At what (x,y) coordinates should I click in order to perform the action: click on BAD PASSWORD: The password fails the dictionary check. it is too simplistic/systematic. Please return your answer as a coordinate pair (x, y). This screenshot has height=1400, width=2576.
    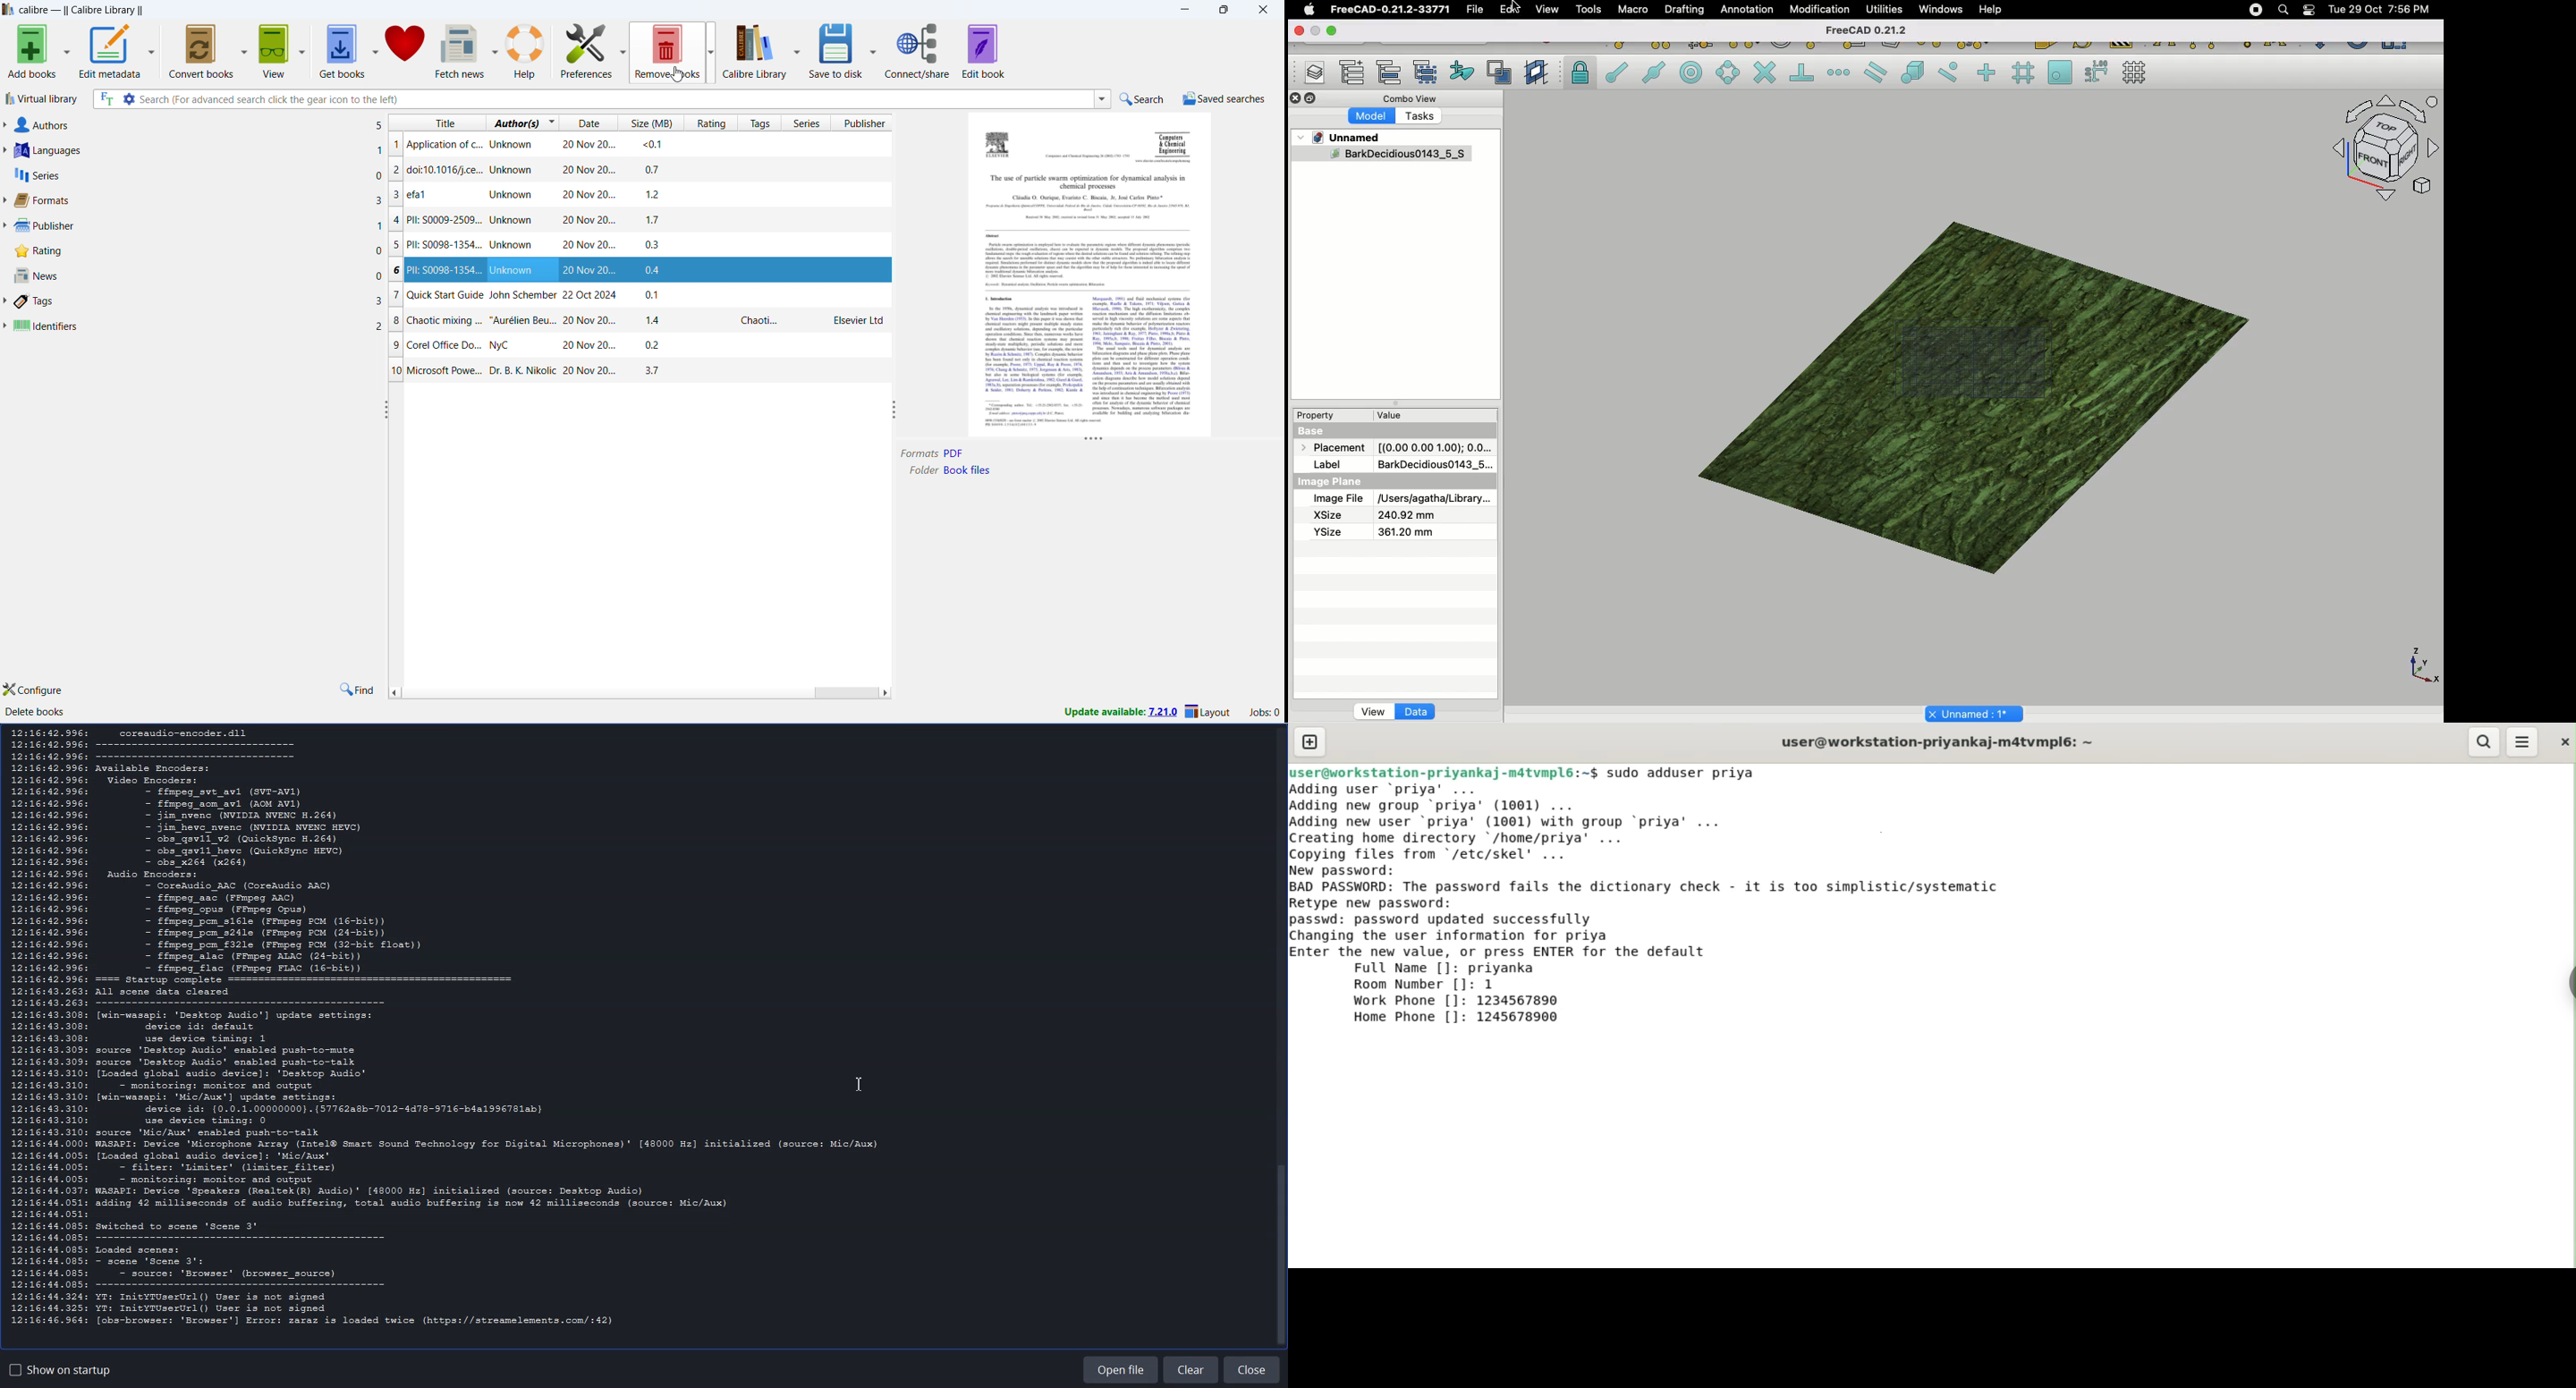
    Looking at the image, I should click on (1669, 887).